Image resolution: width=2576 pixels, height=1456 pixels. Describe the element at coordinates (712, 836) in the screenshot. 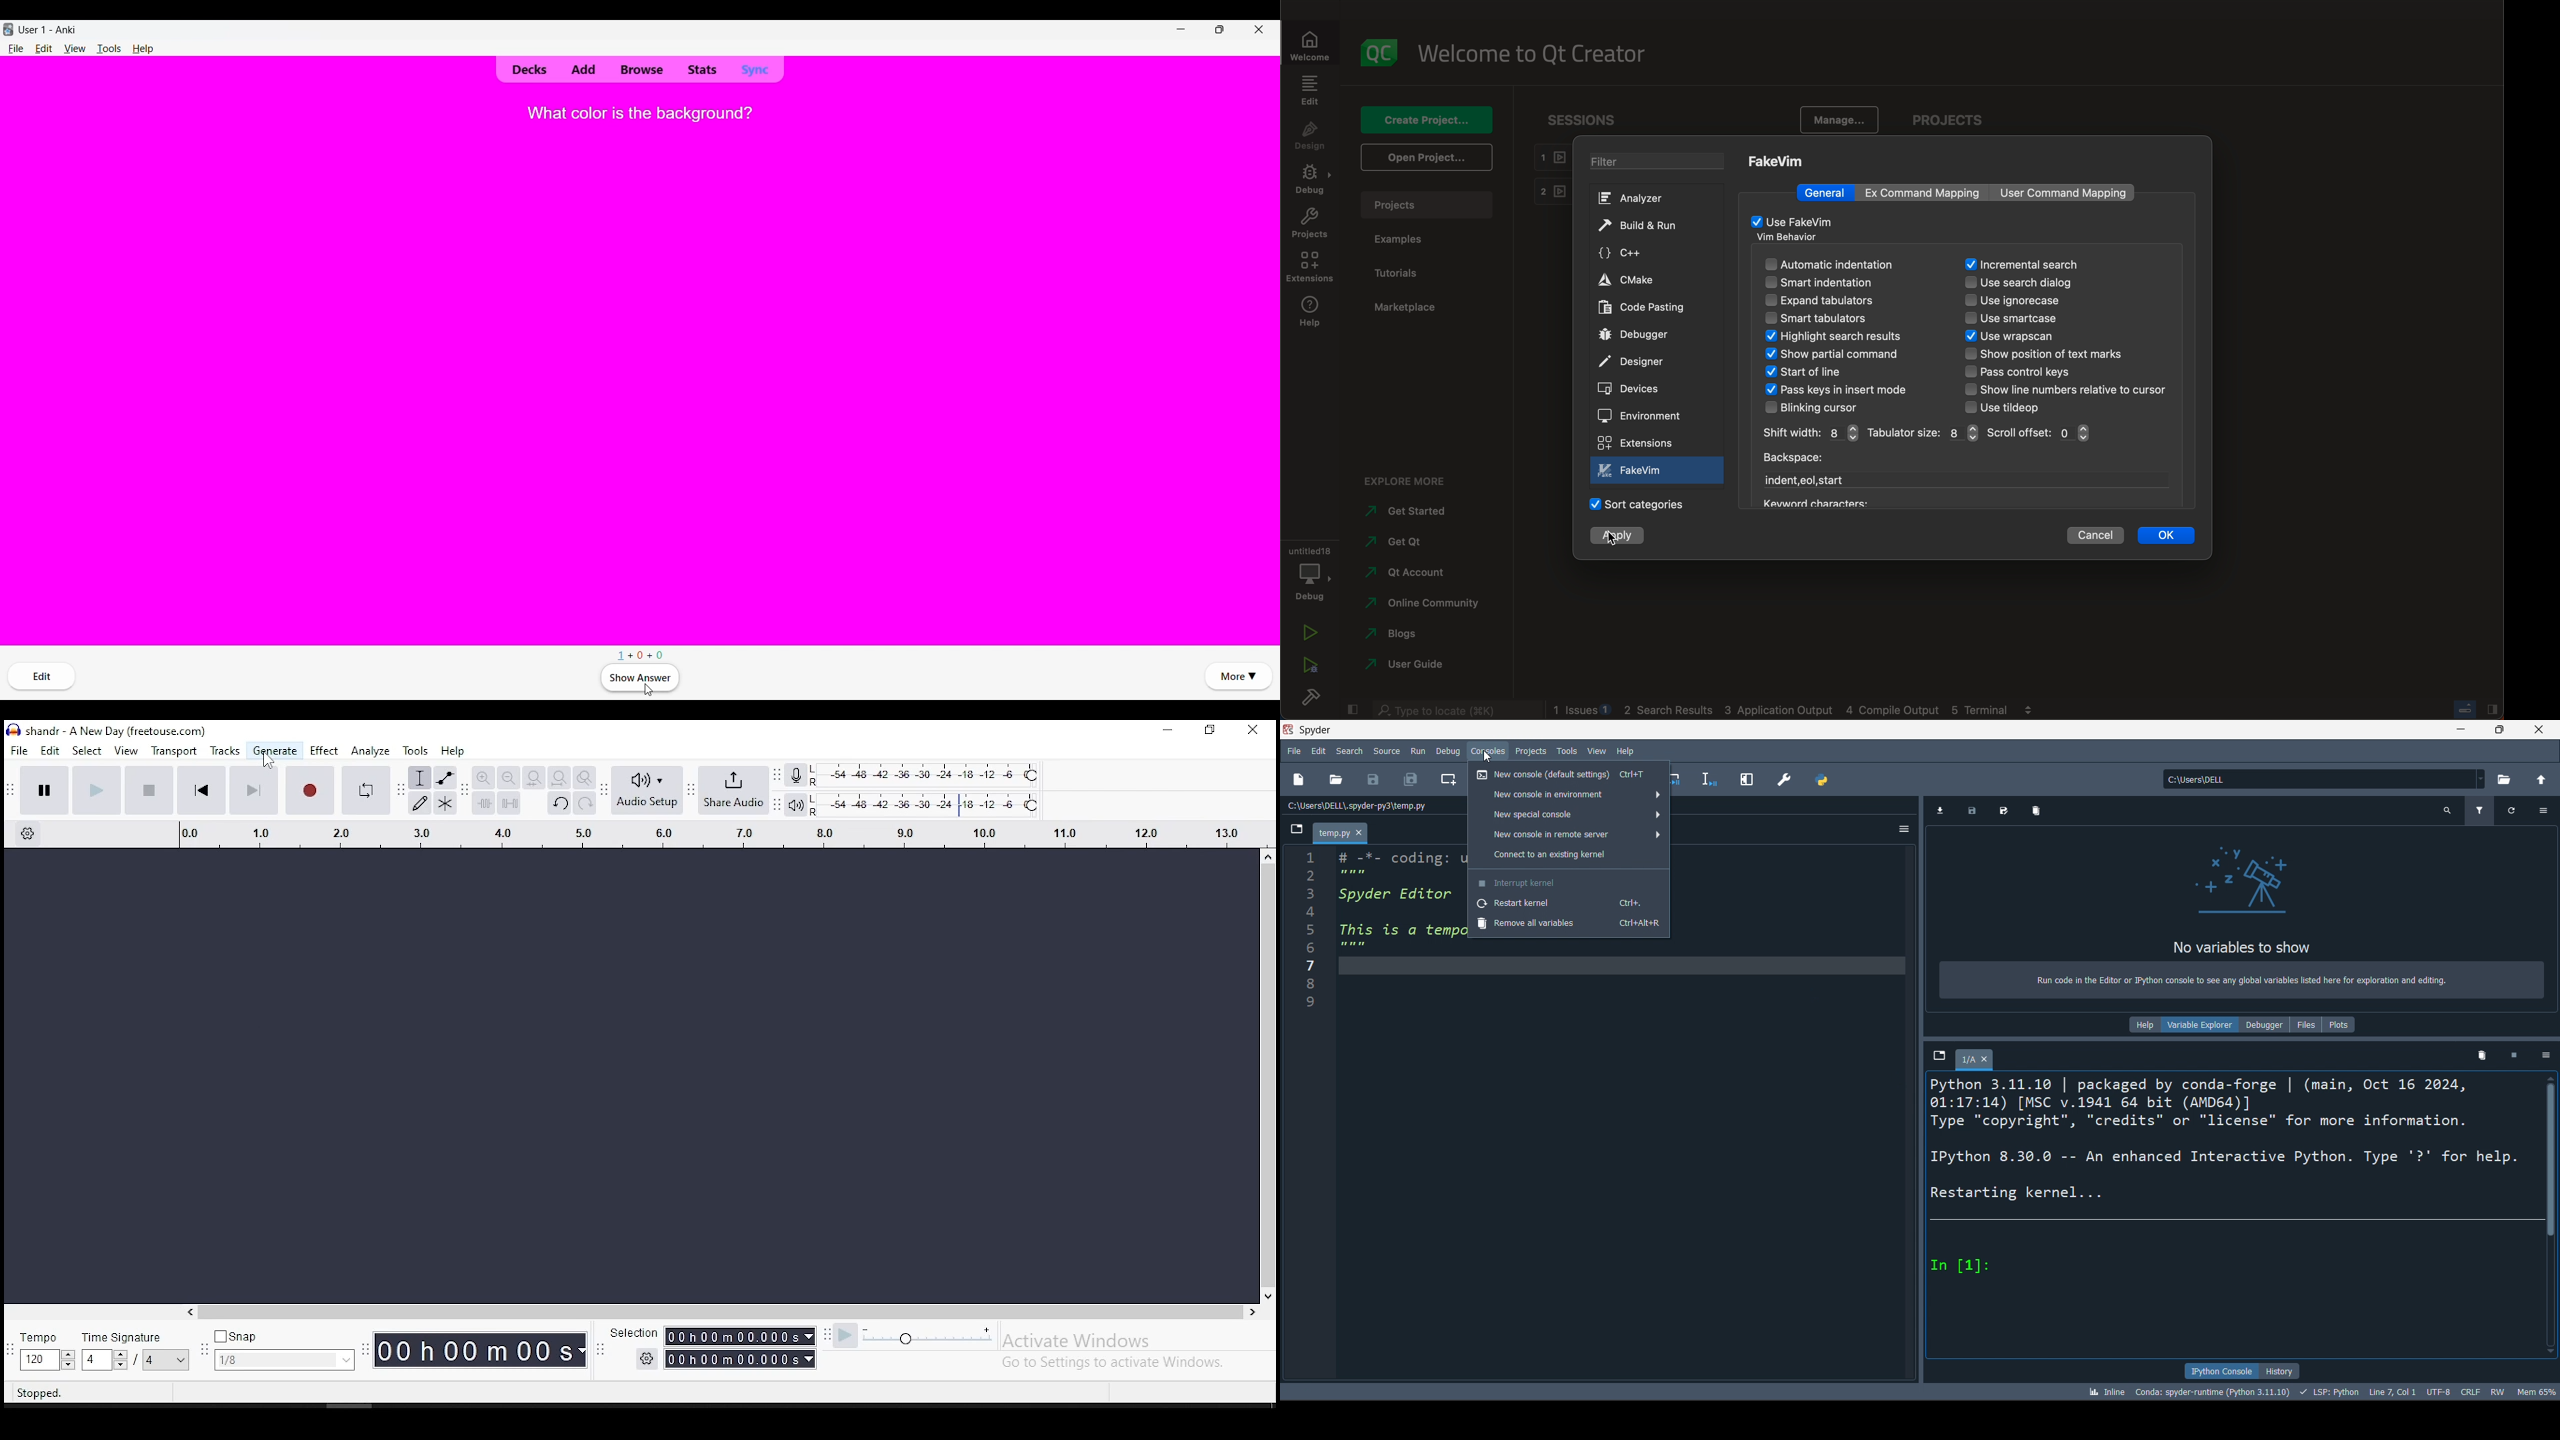

I see `timeline` at that location.